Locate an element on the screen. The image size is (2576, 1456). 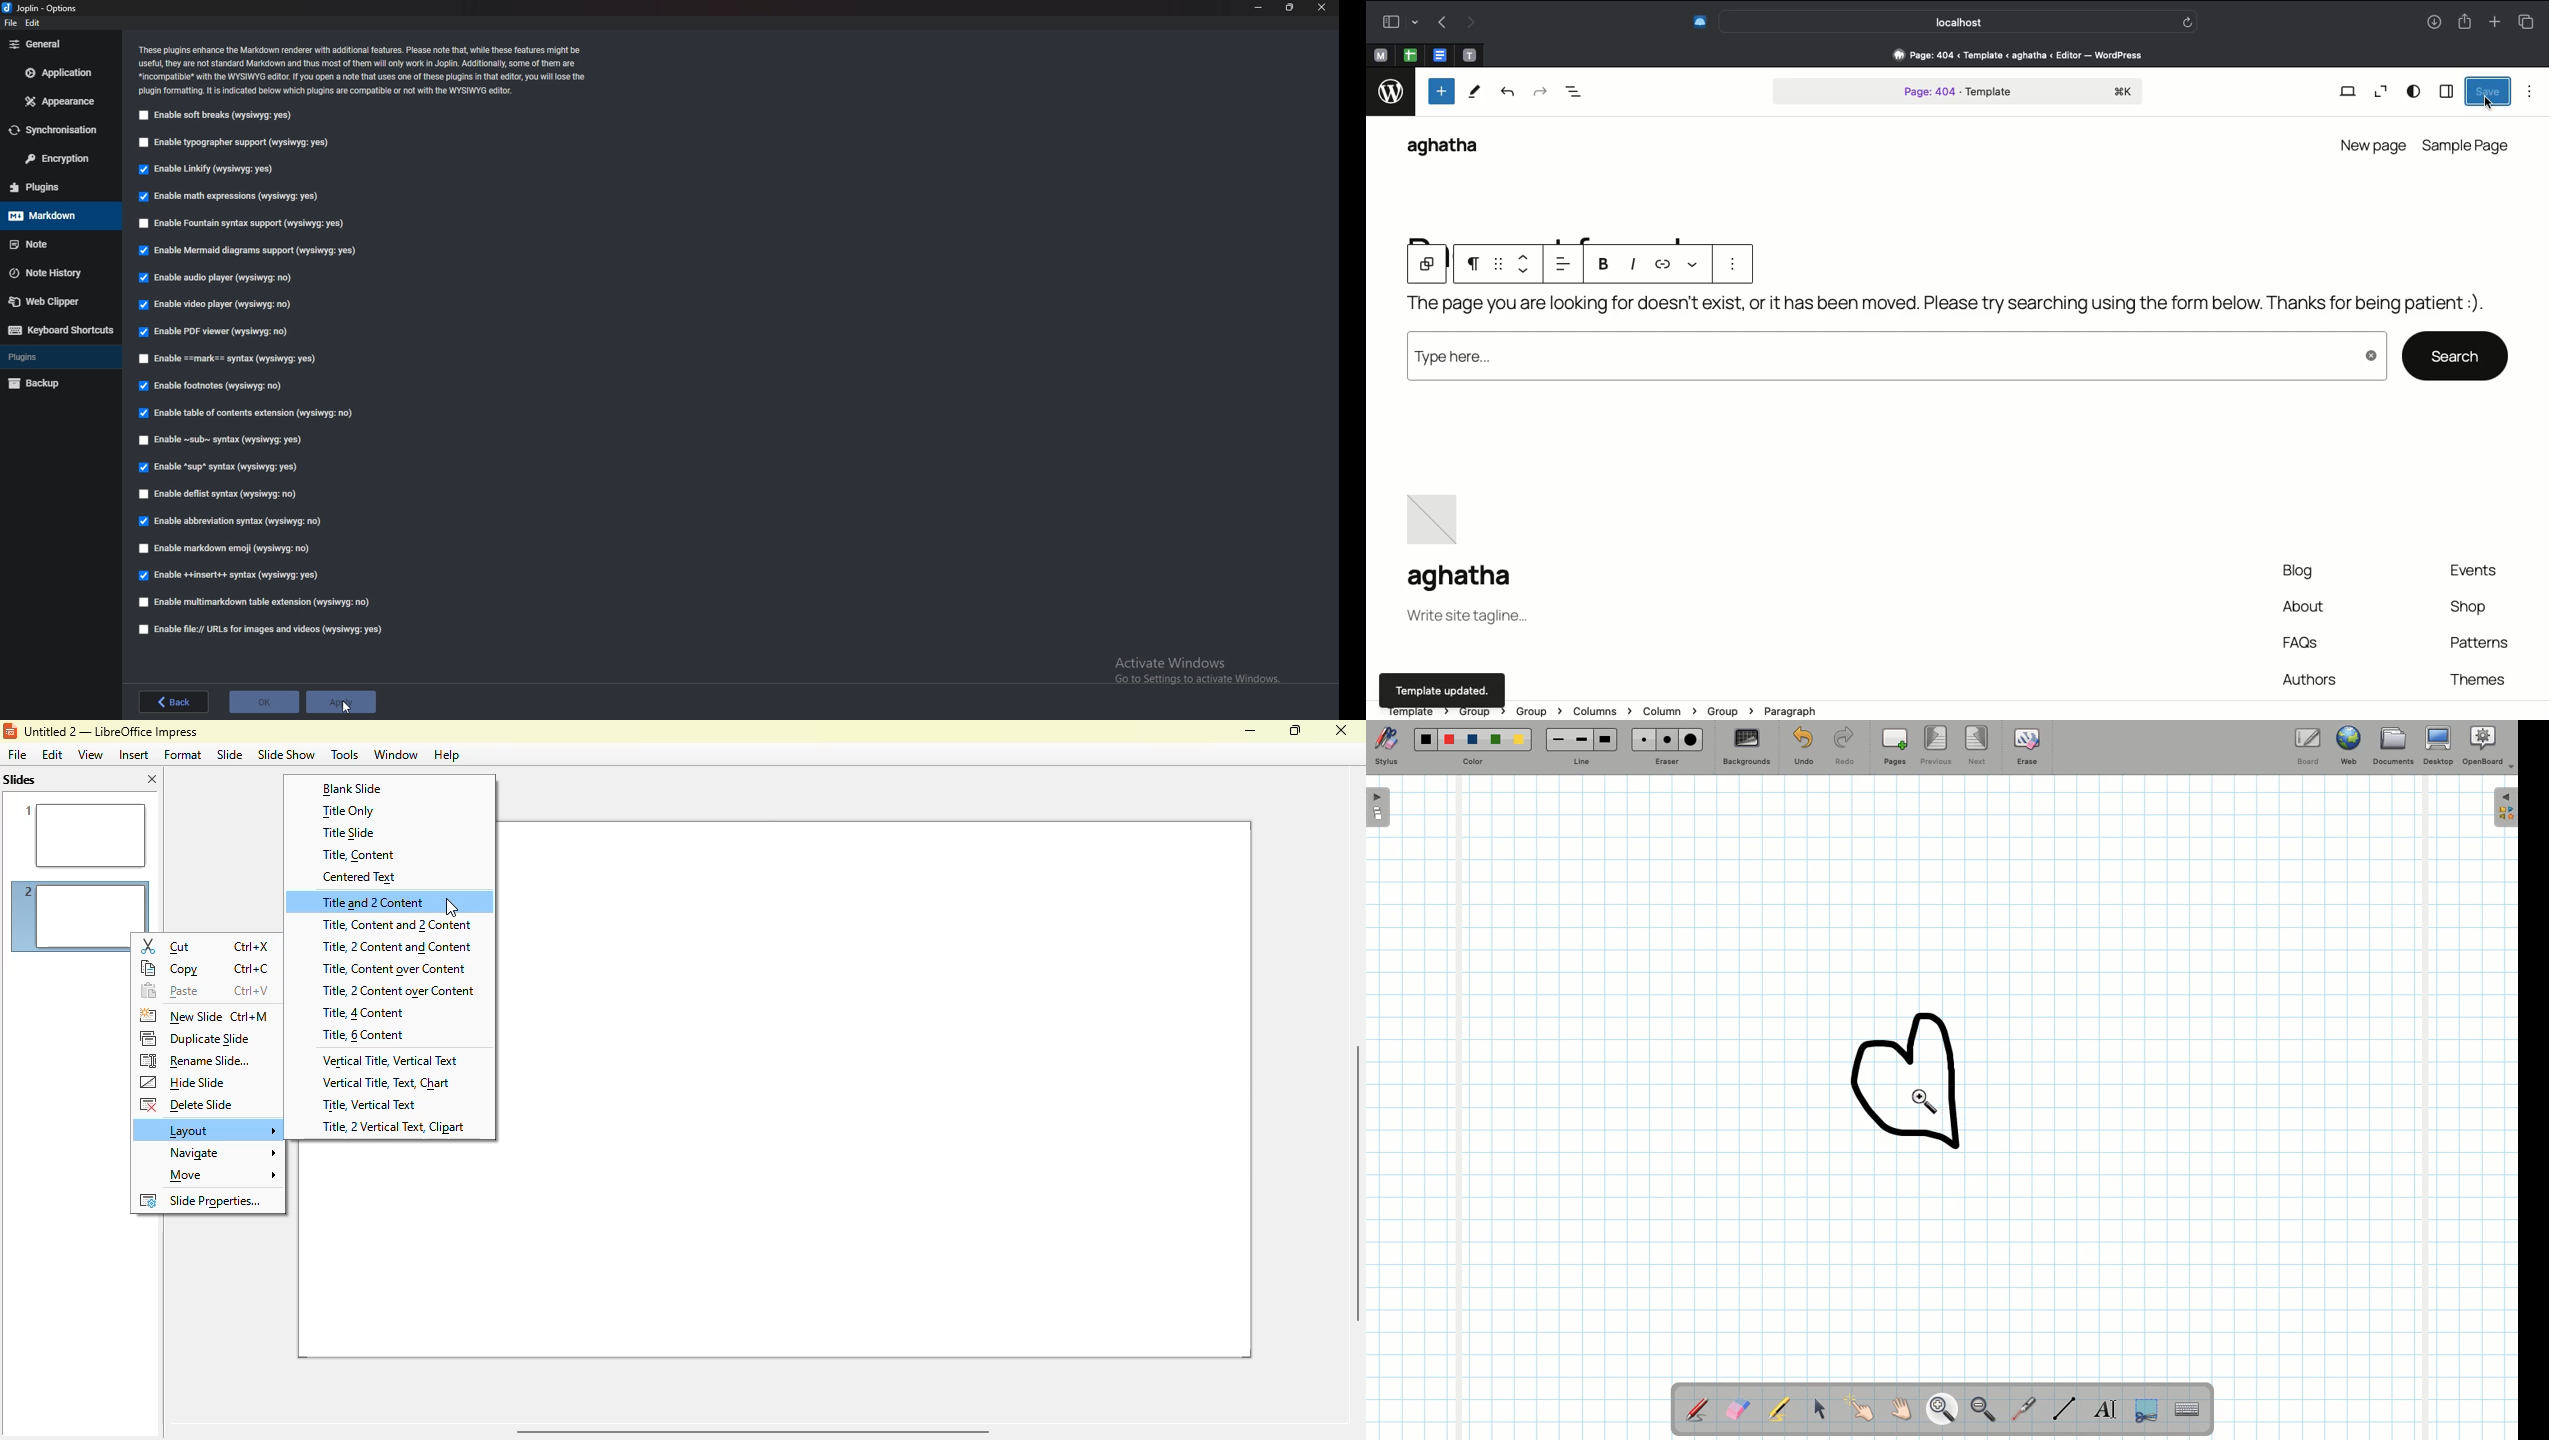
View more is located at coordinates (1691, 263).